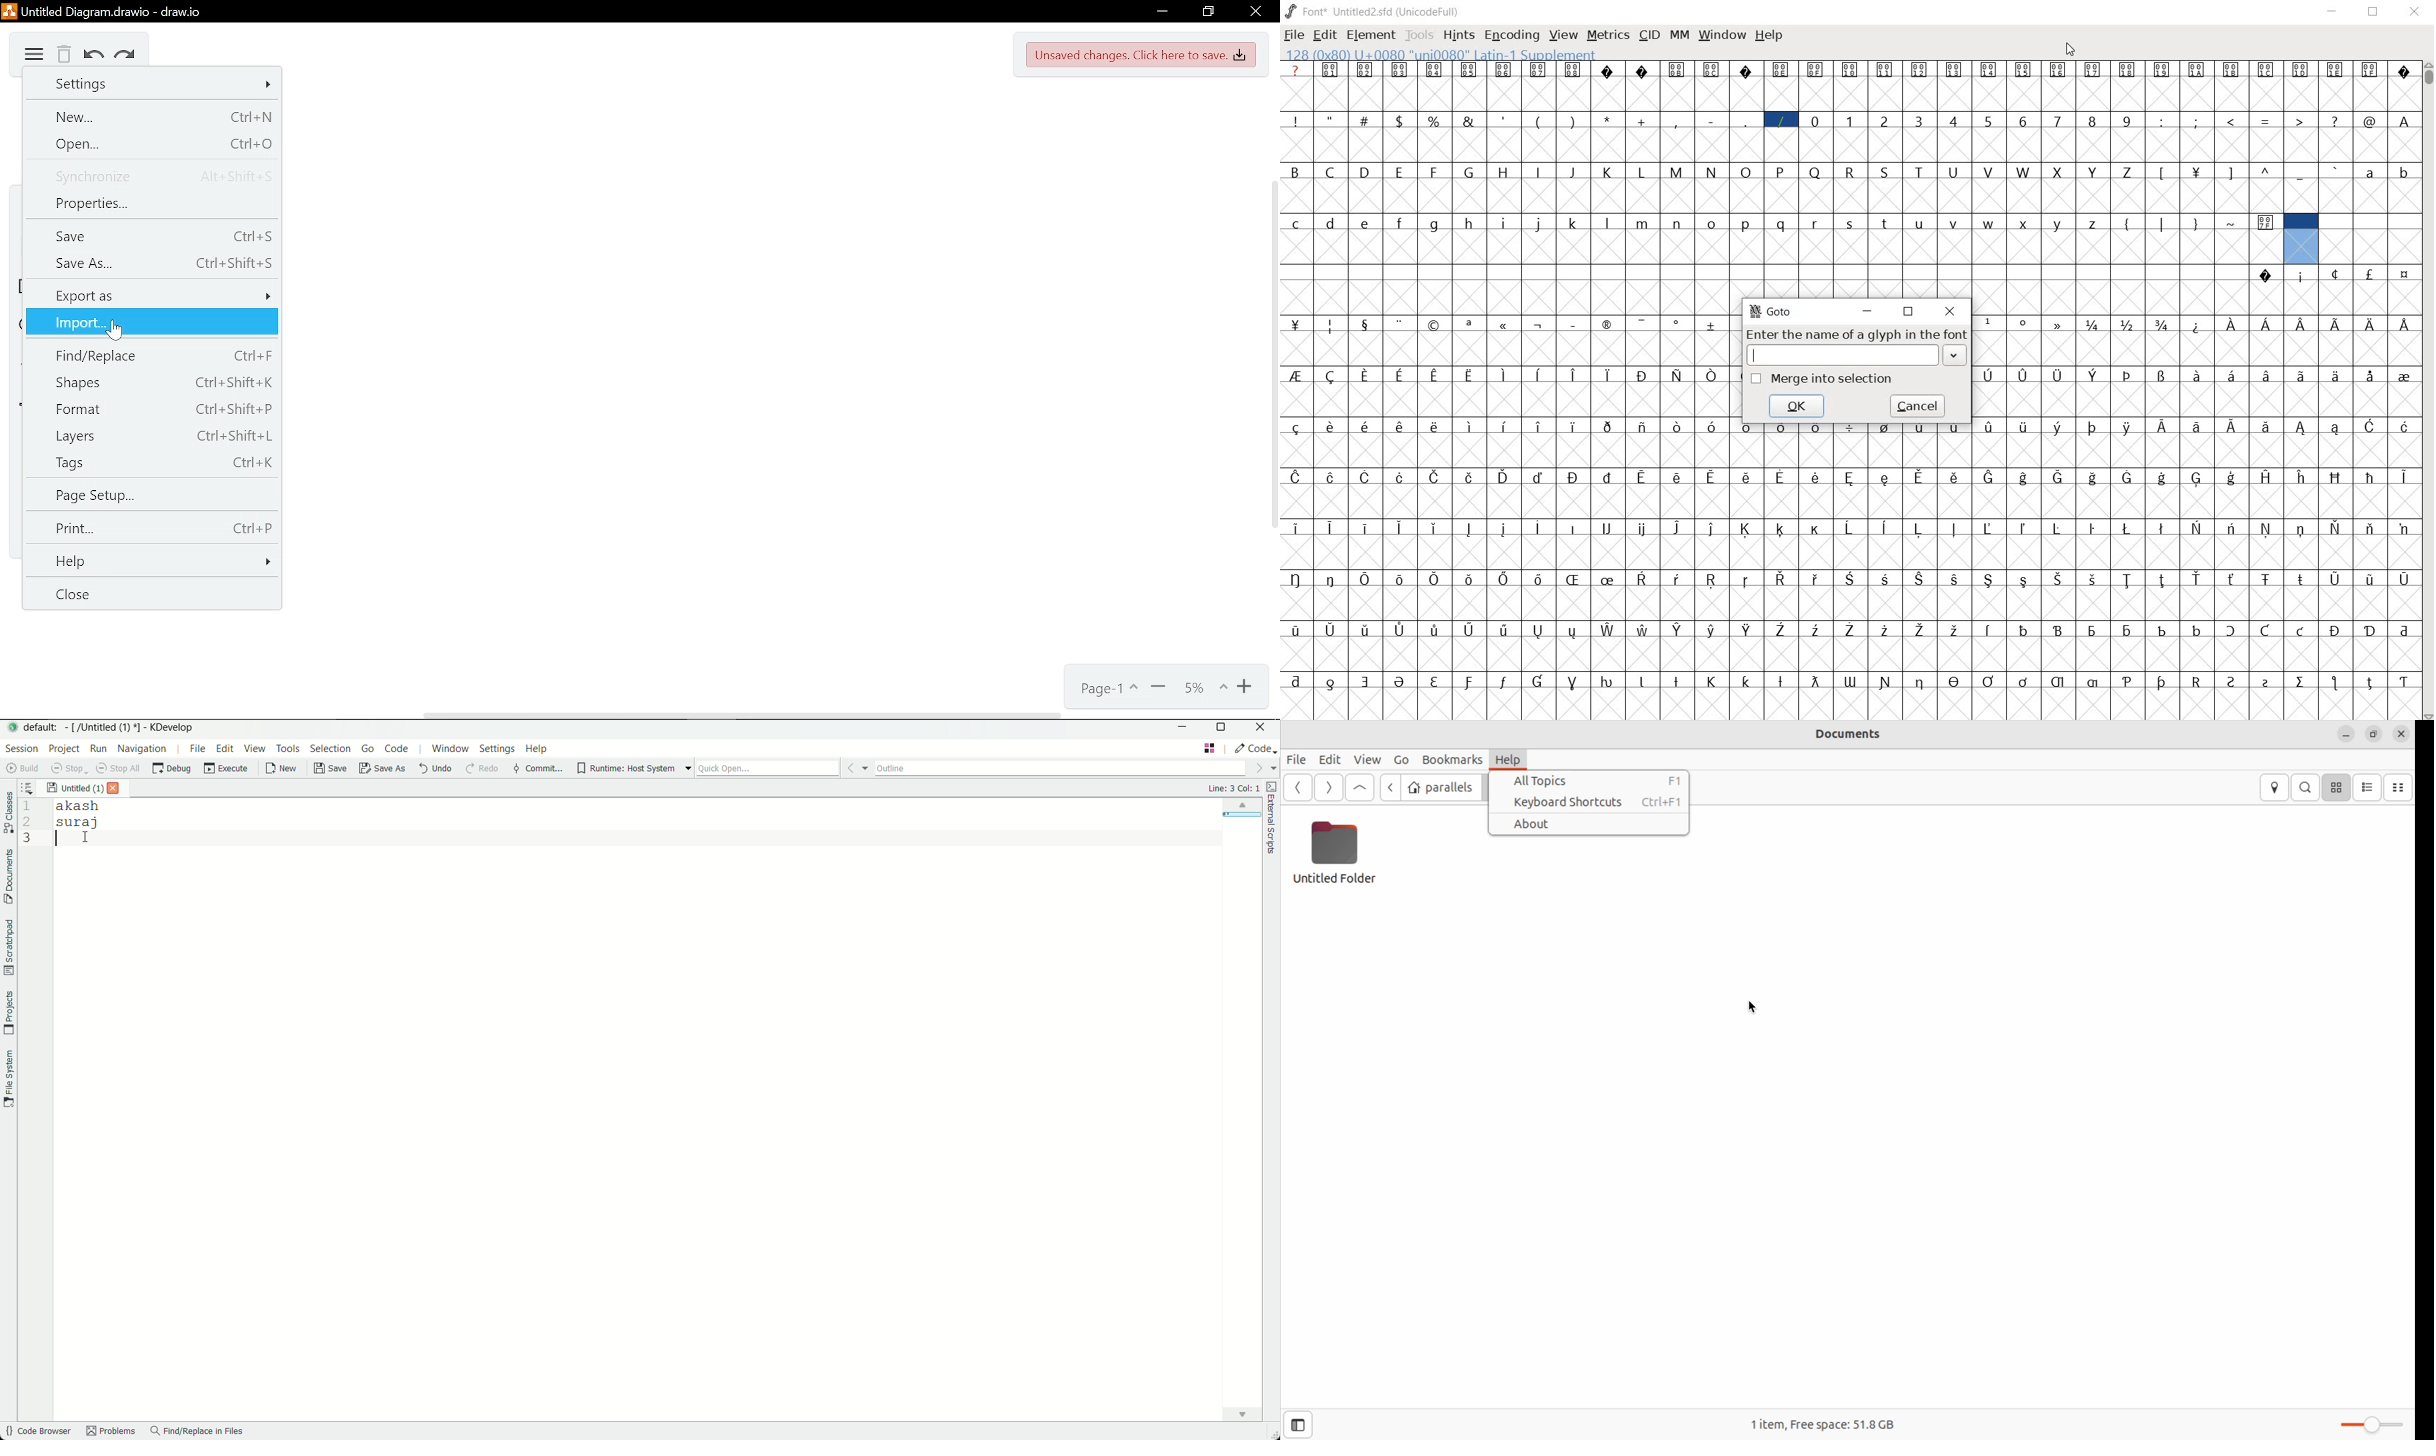 The width and height of the screenshot is (2436, 1456). I want to click on Symbol, so click(1332, 527).